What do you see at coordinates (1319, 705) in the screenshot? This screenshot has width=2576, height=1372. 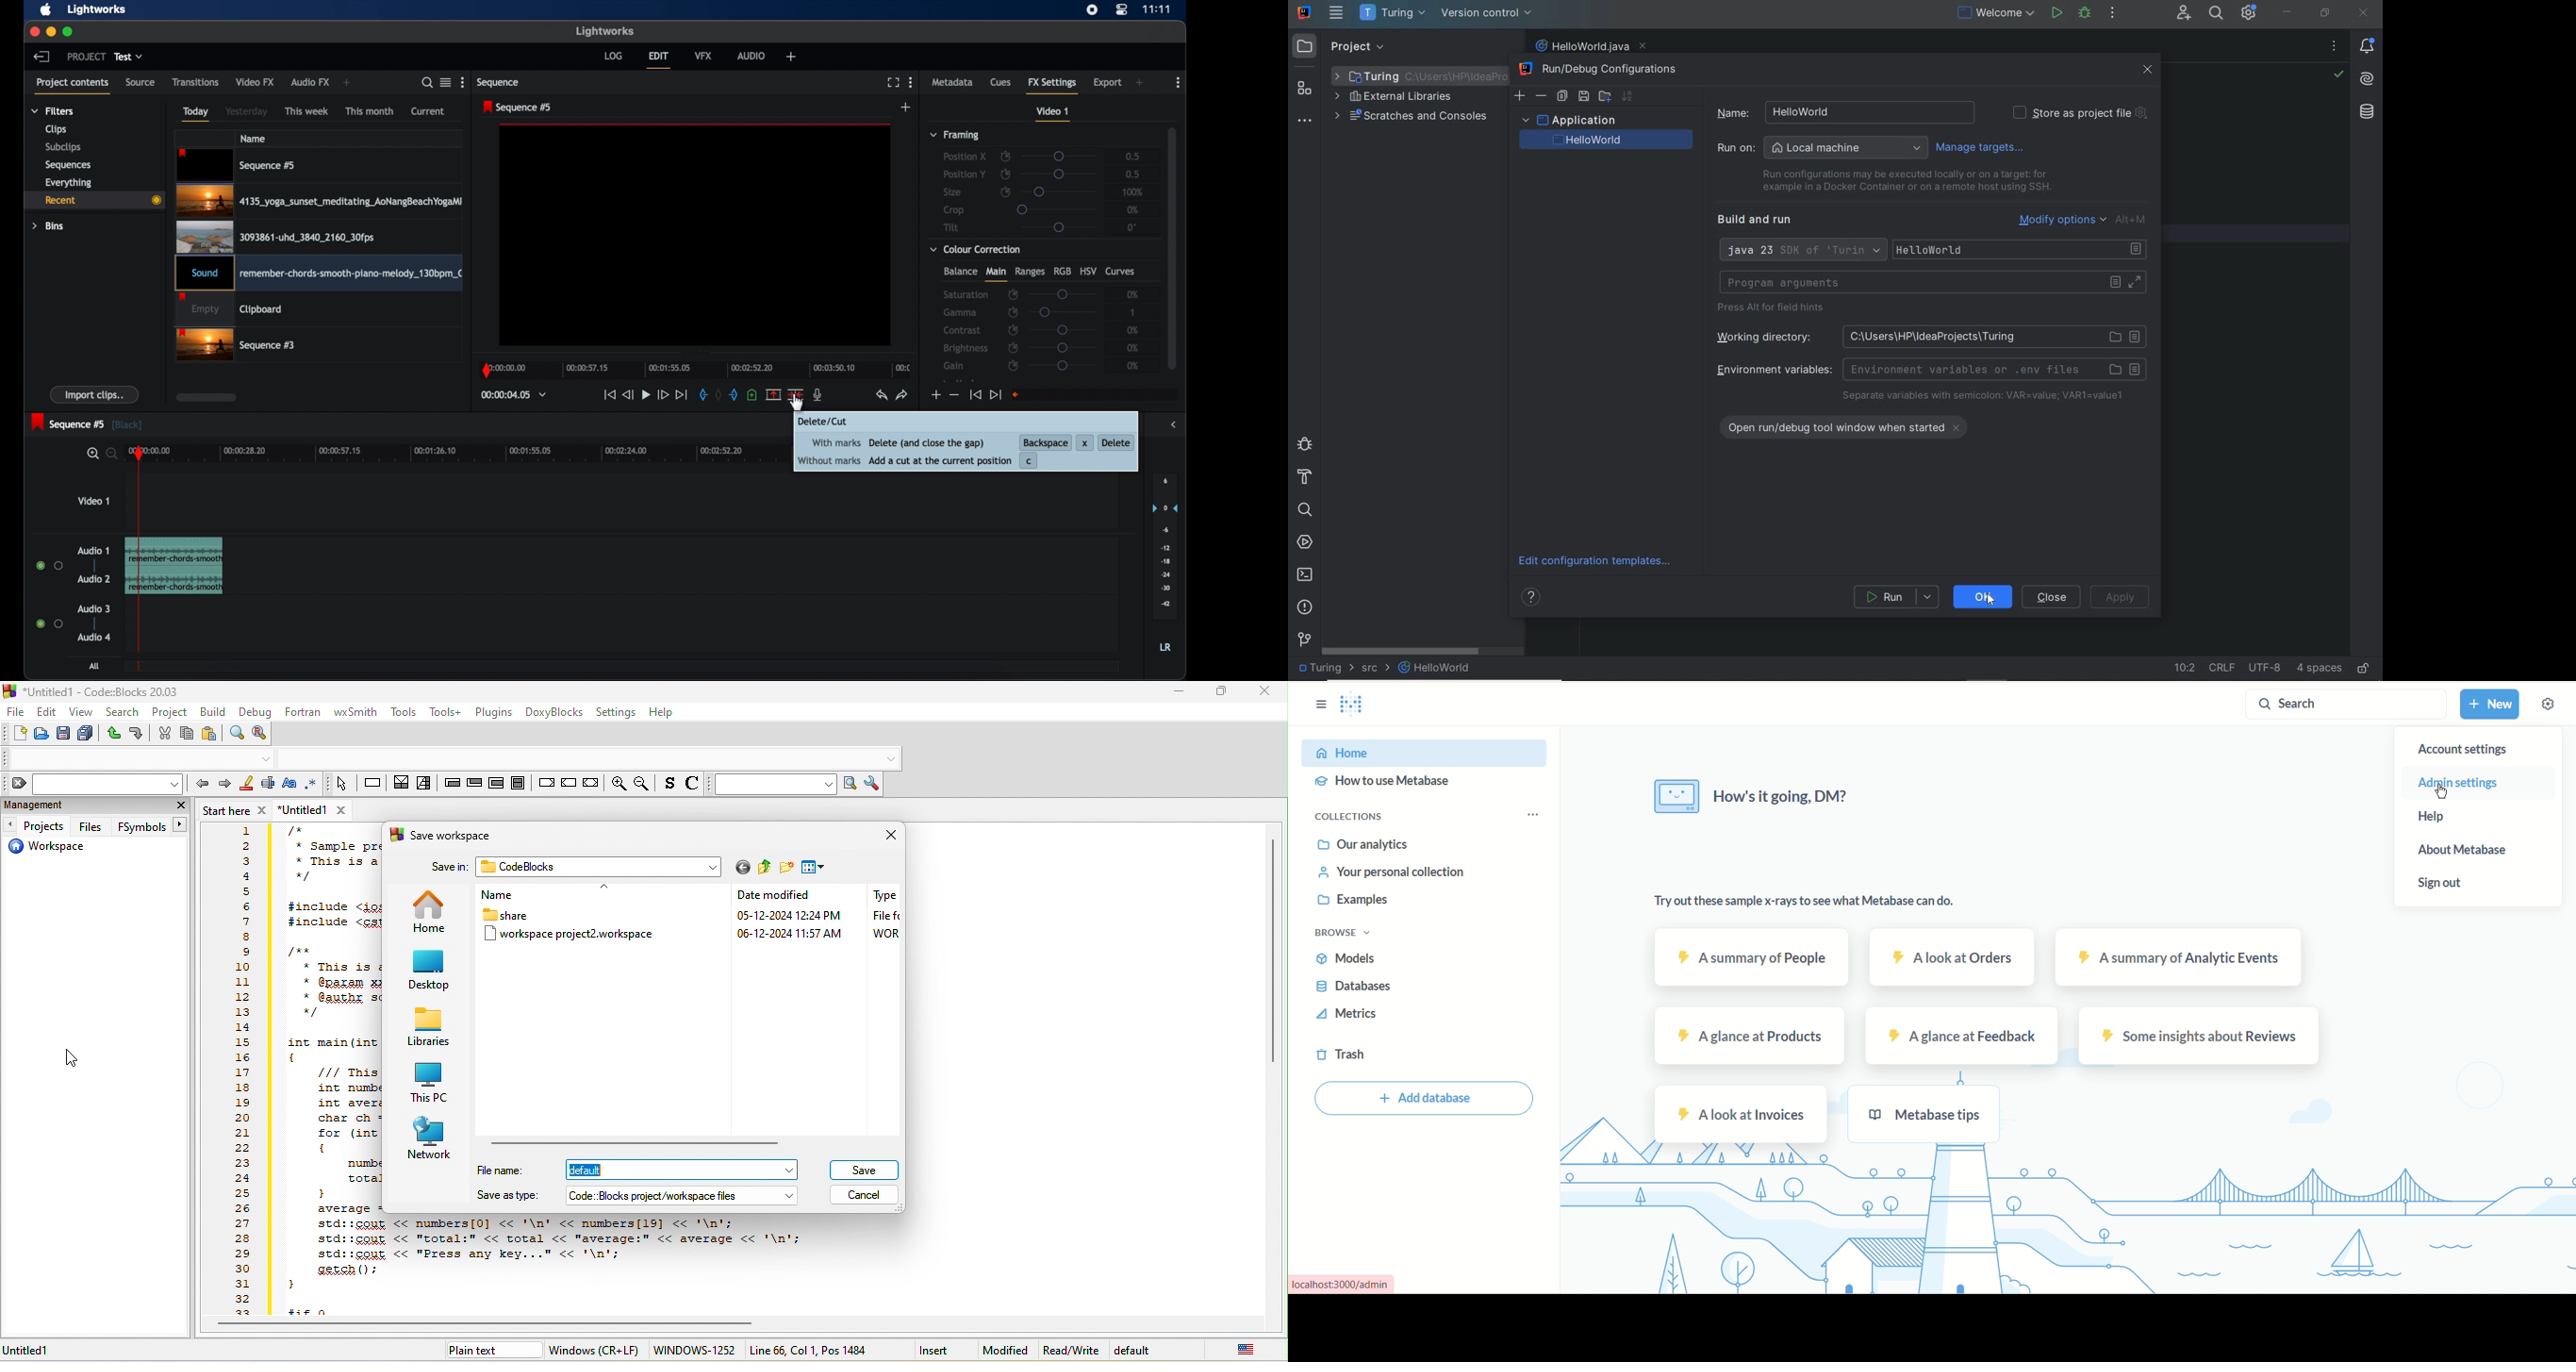 I see `sidebar` at bounding box center [1319, 705].